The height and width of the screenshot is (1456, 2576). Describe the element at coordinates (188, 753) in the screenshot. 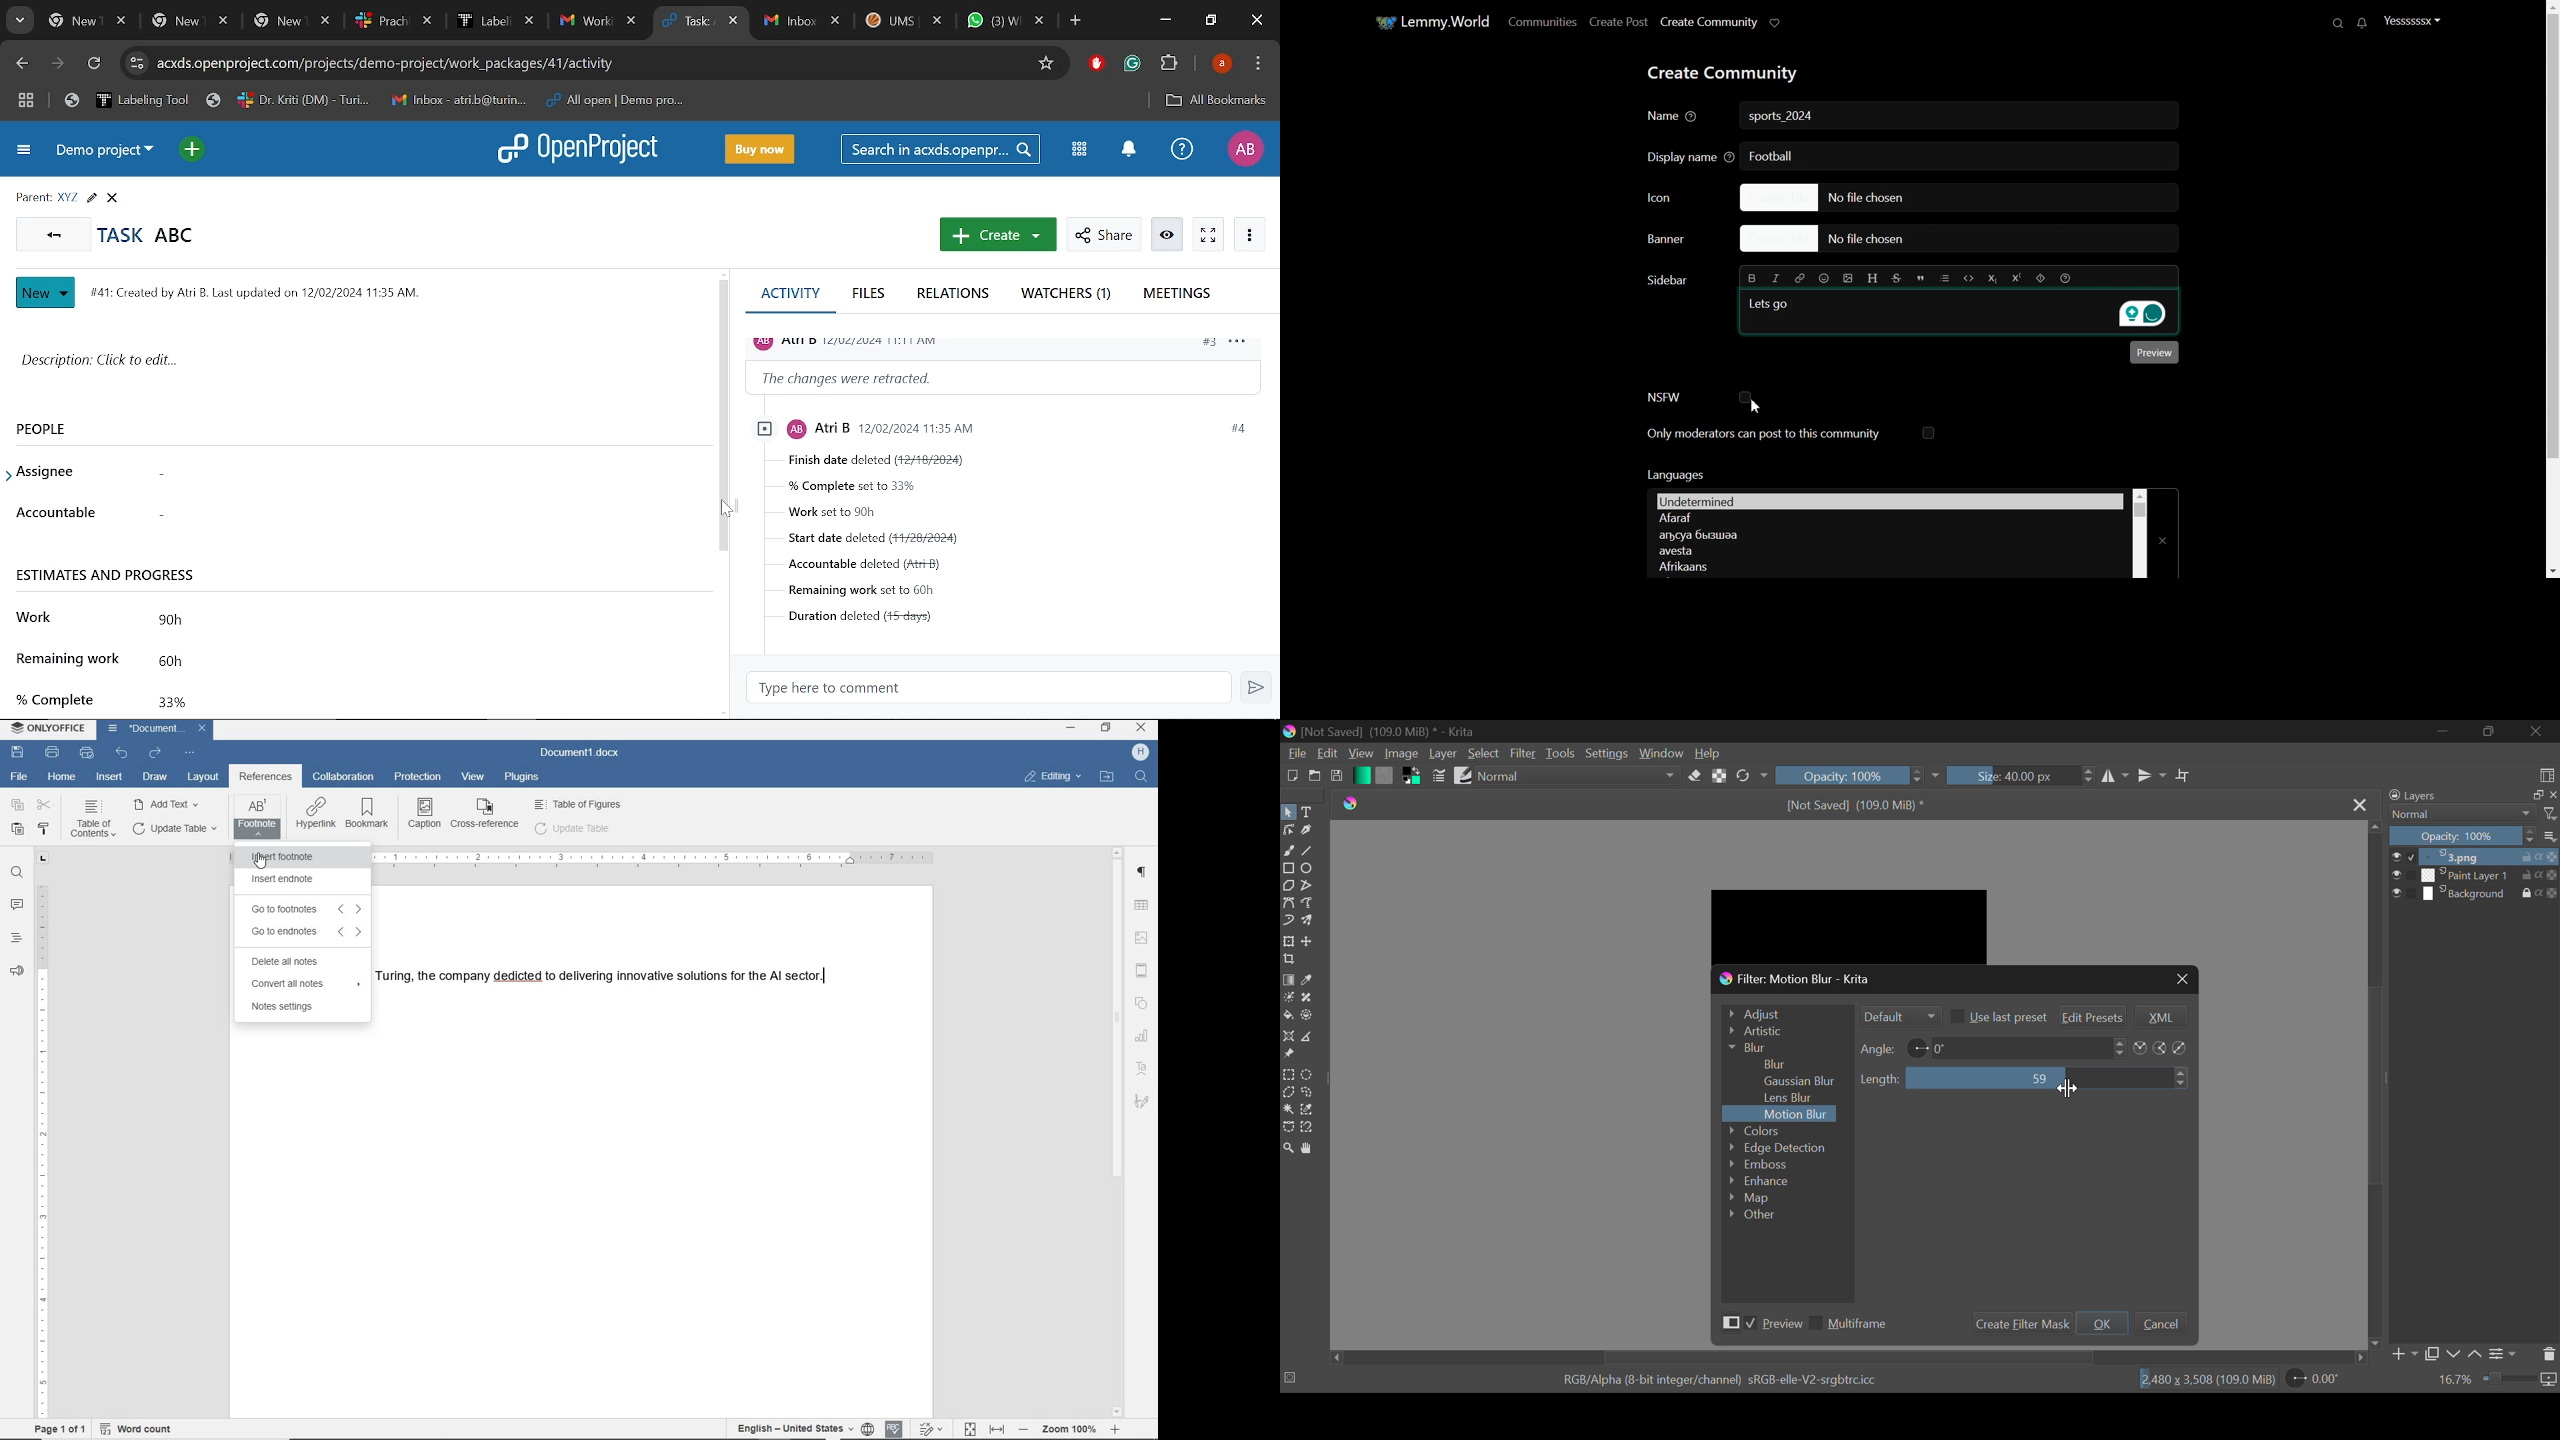

I see `customize quick access toolbar` at that location.